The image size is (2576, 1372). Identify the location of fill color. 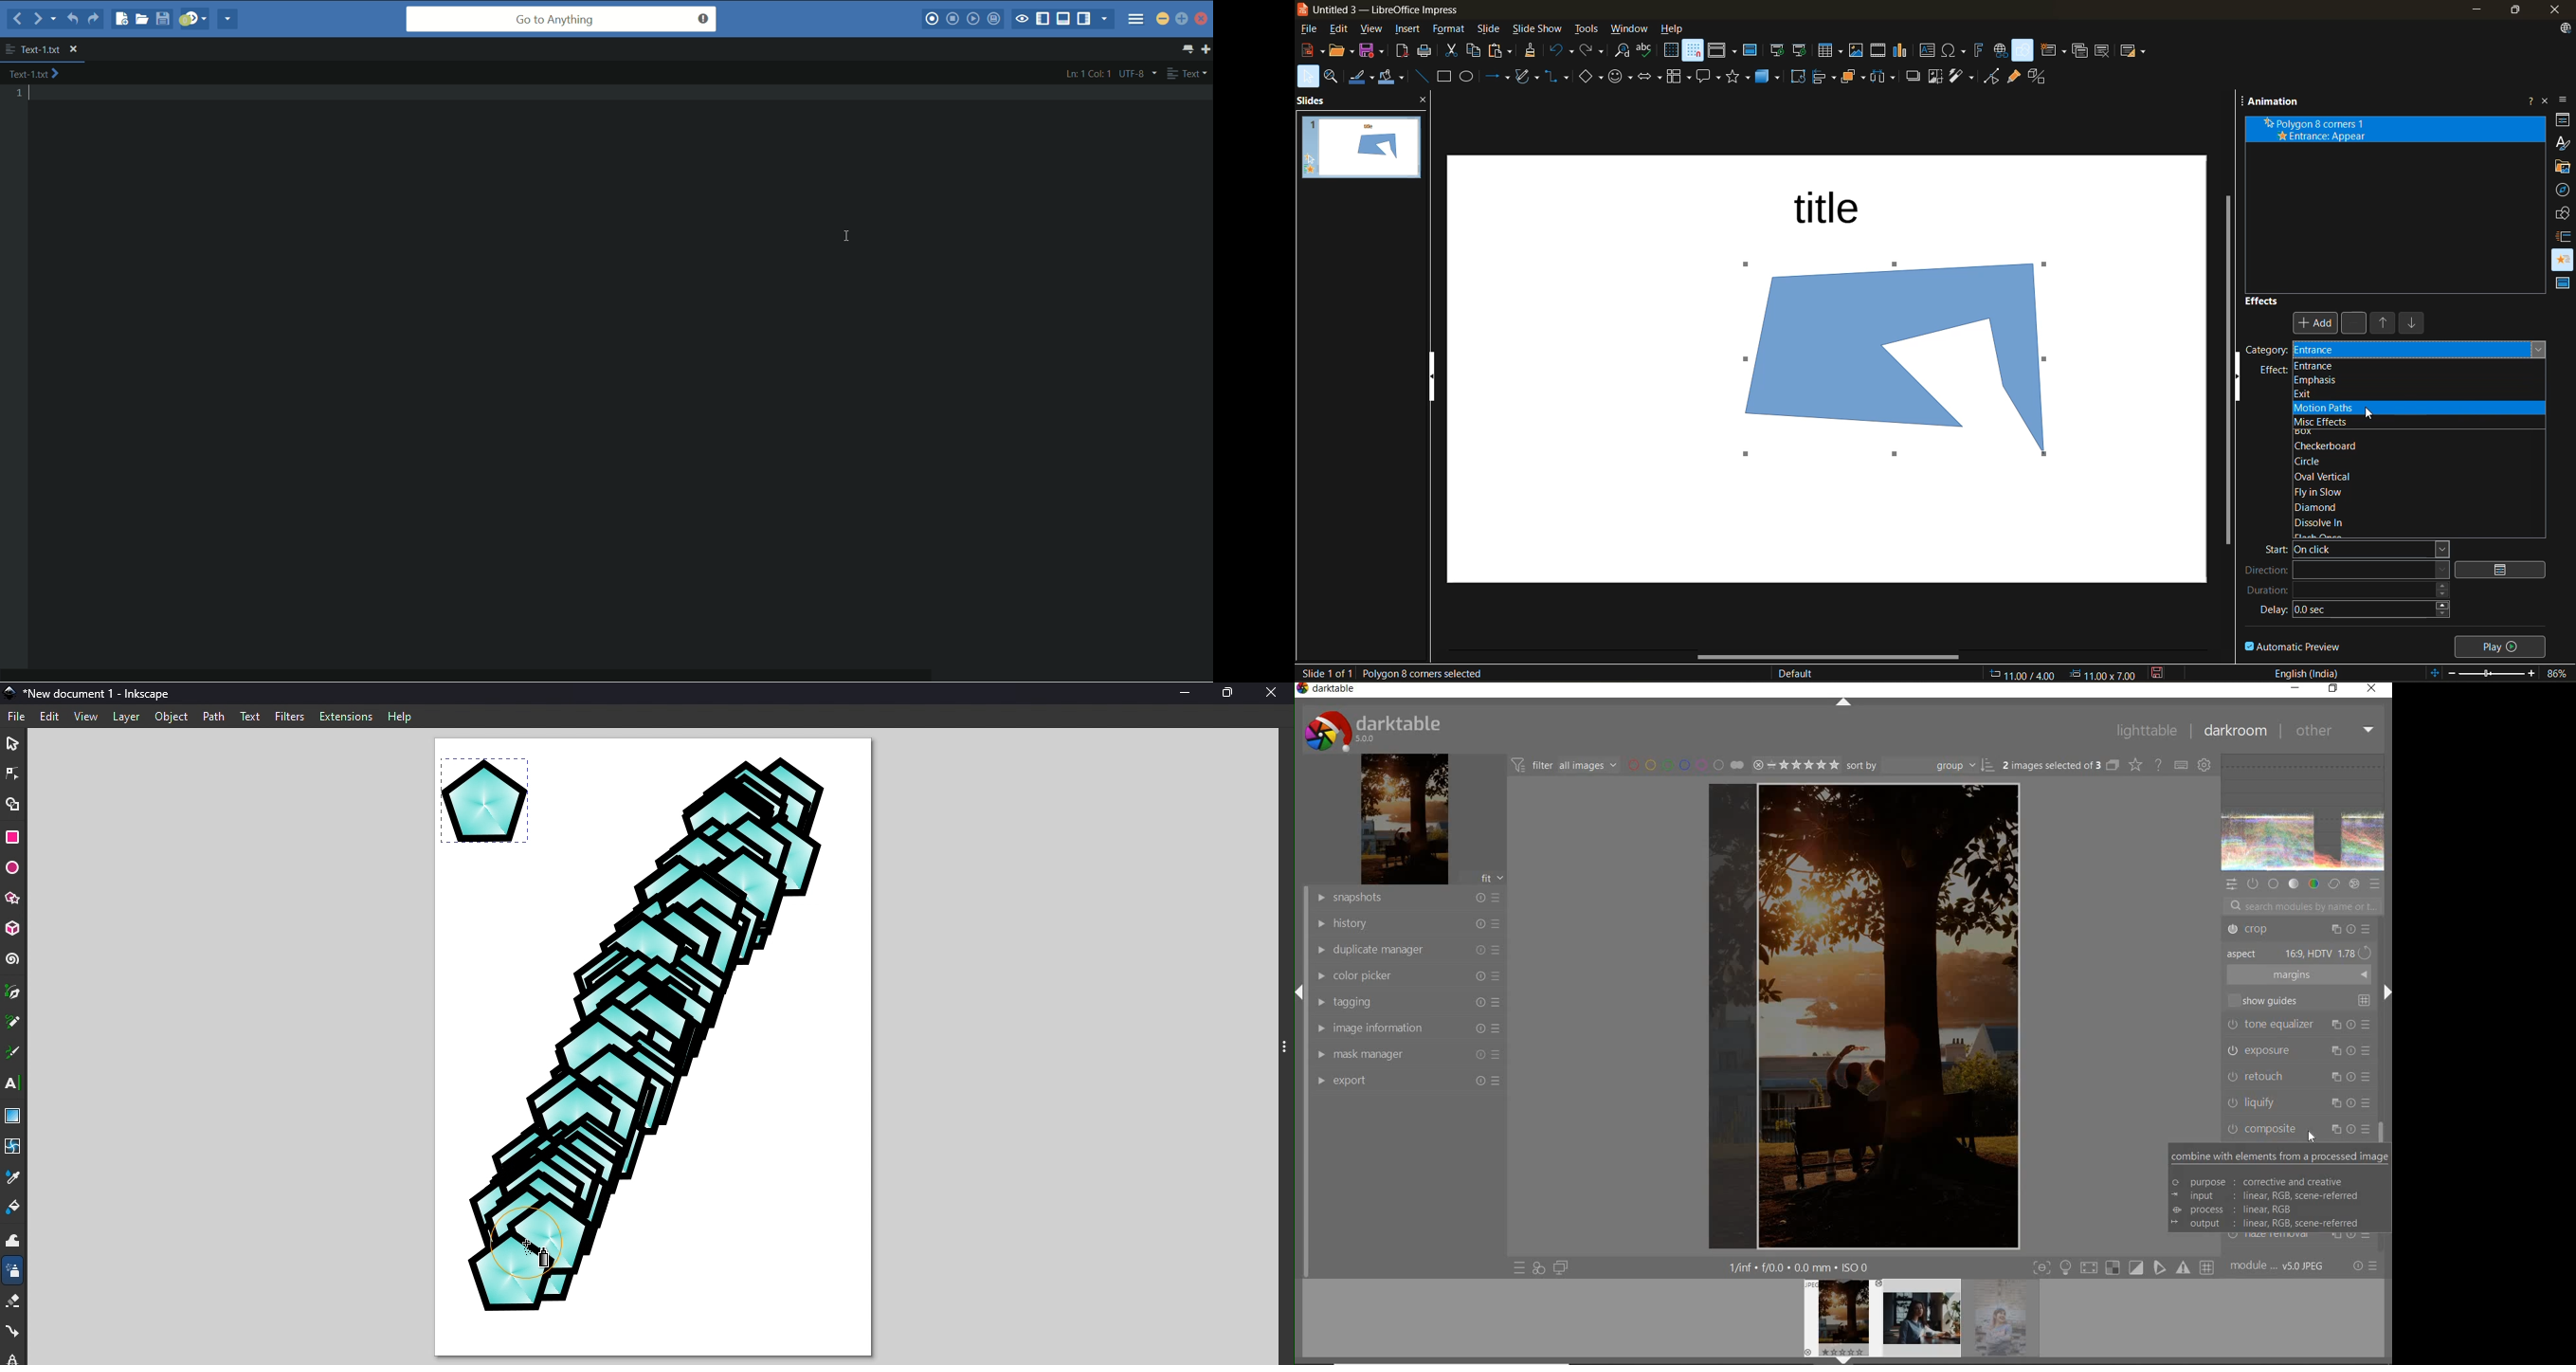
(1393, 79).